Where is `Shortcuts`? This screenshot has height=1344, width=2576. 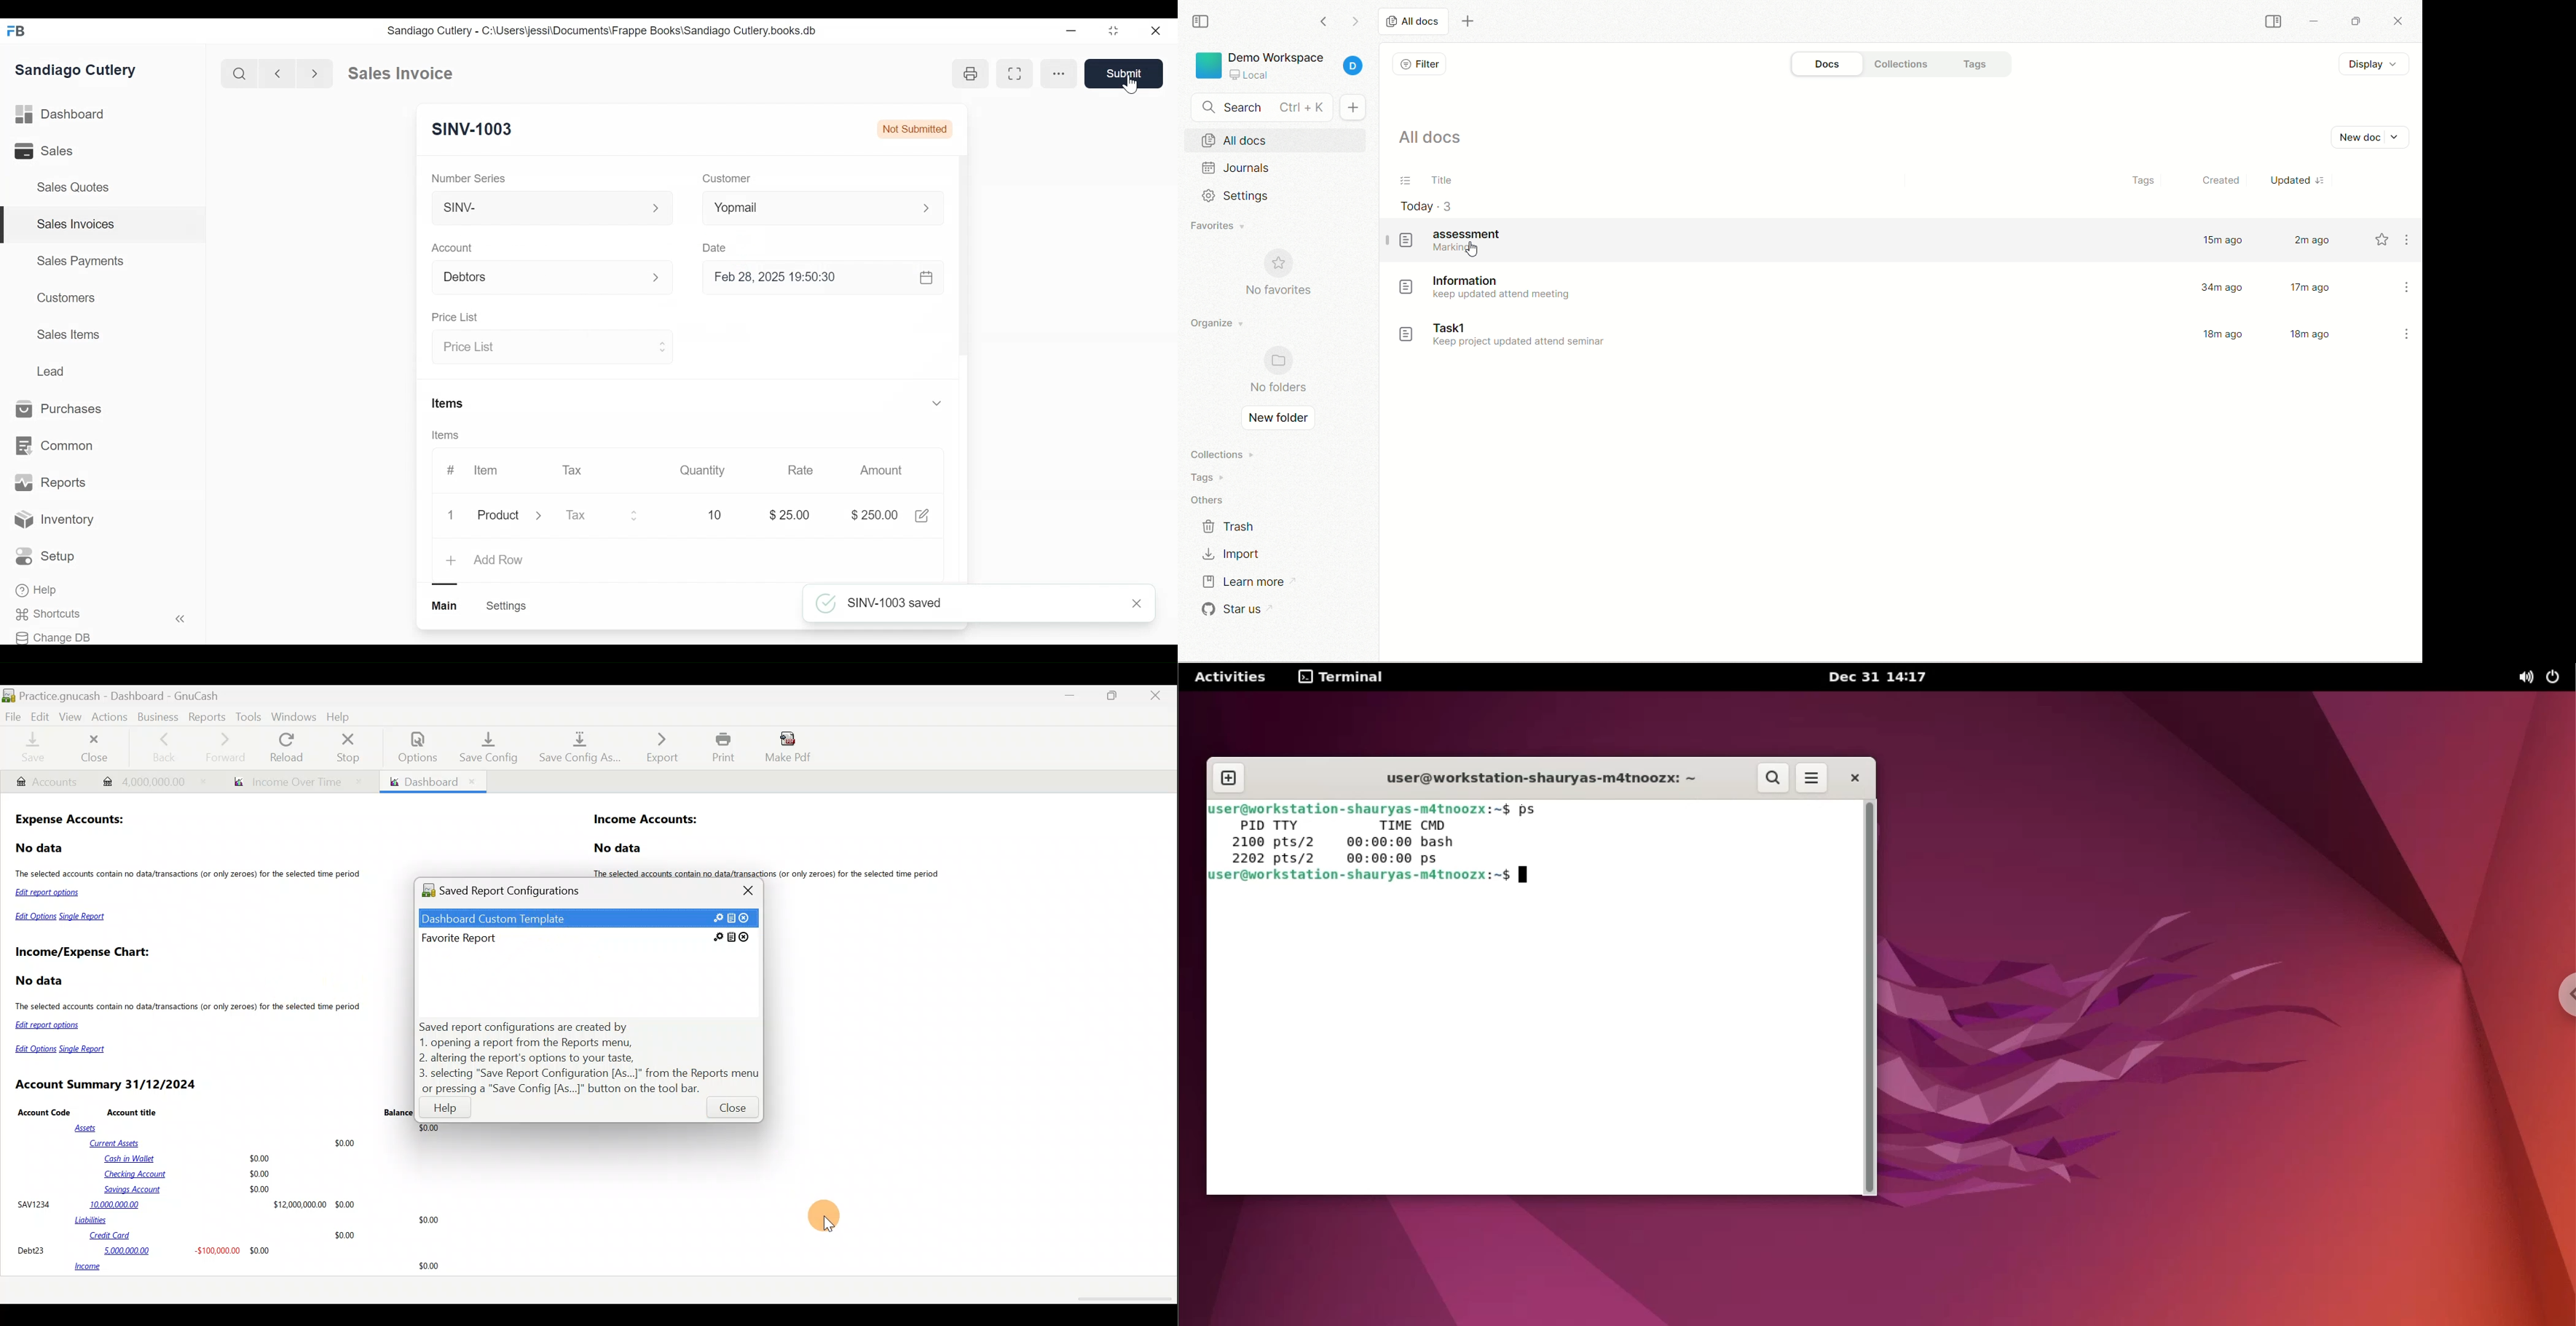 Shortcuts is located at coordinates (53, 615).